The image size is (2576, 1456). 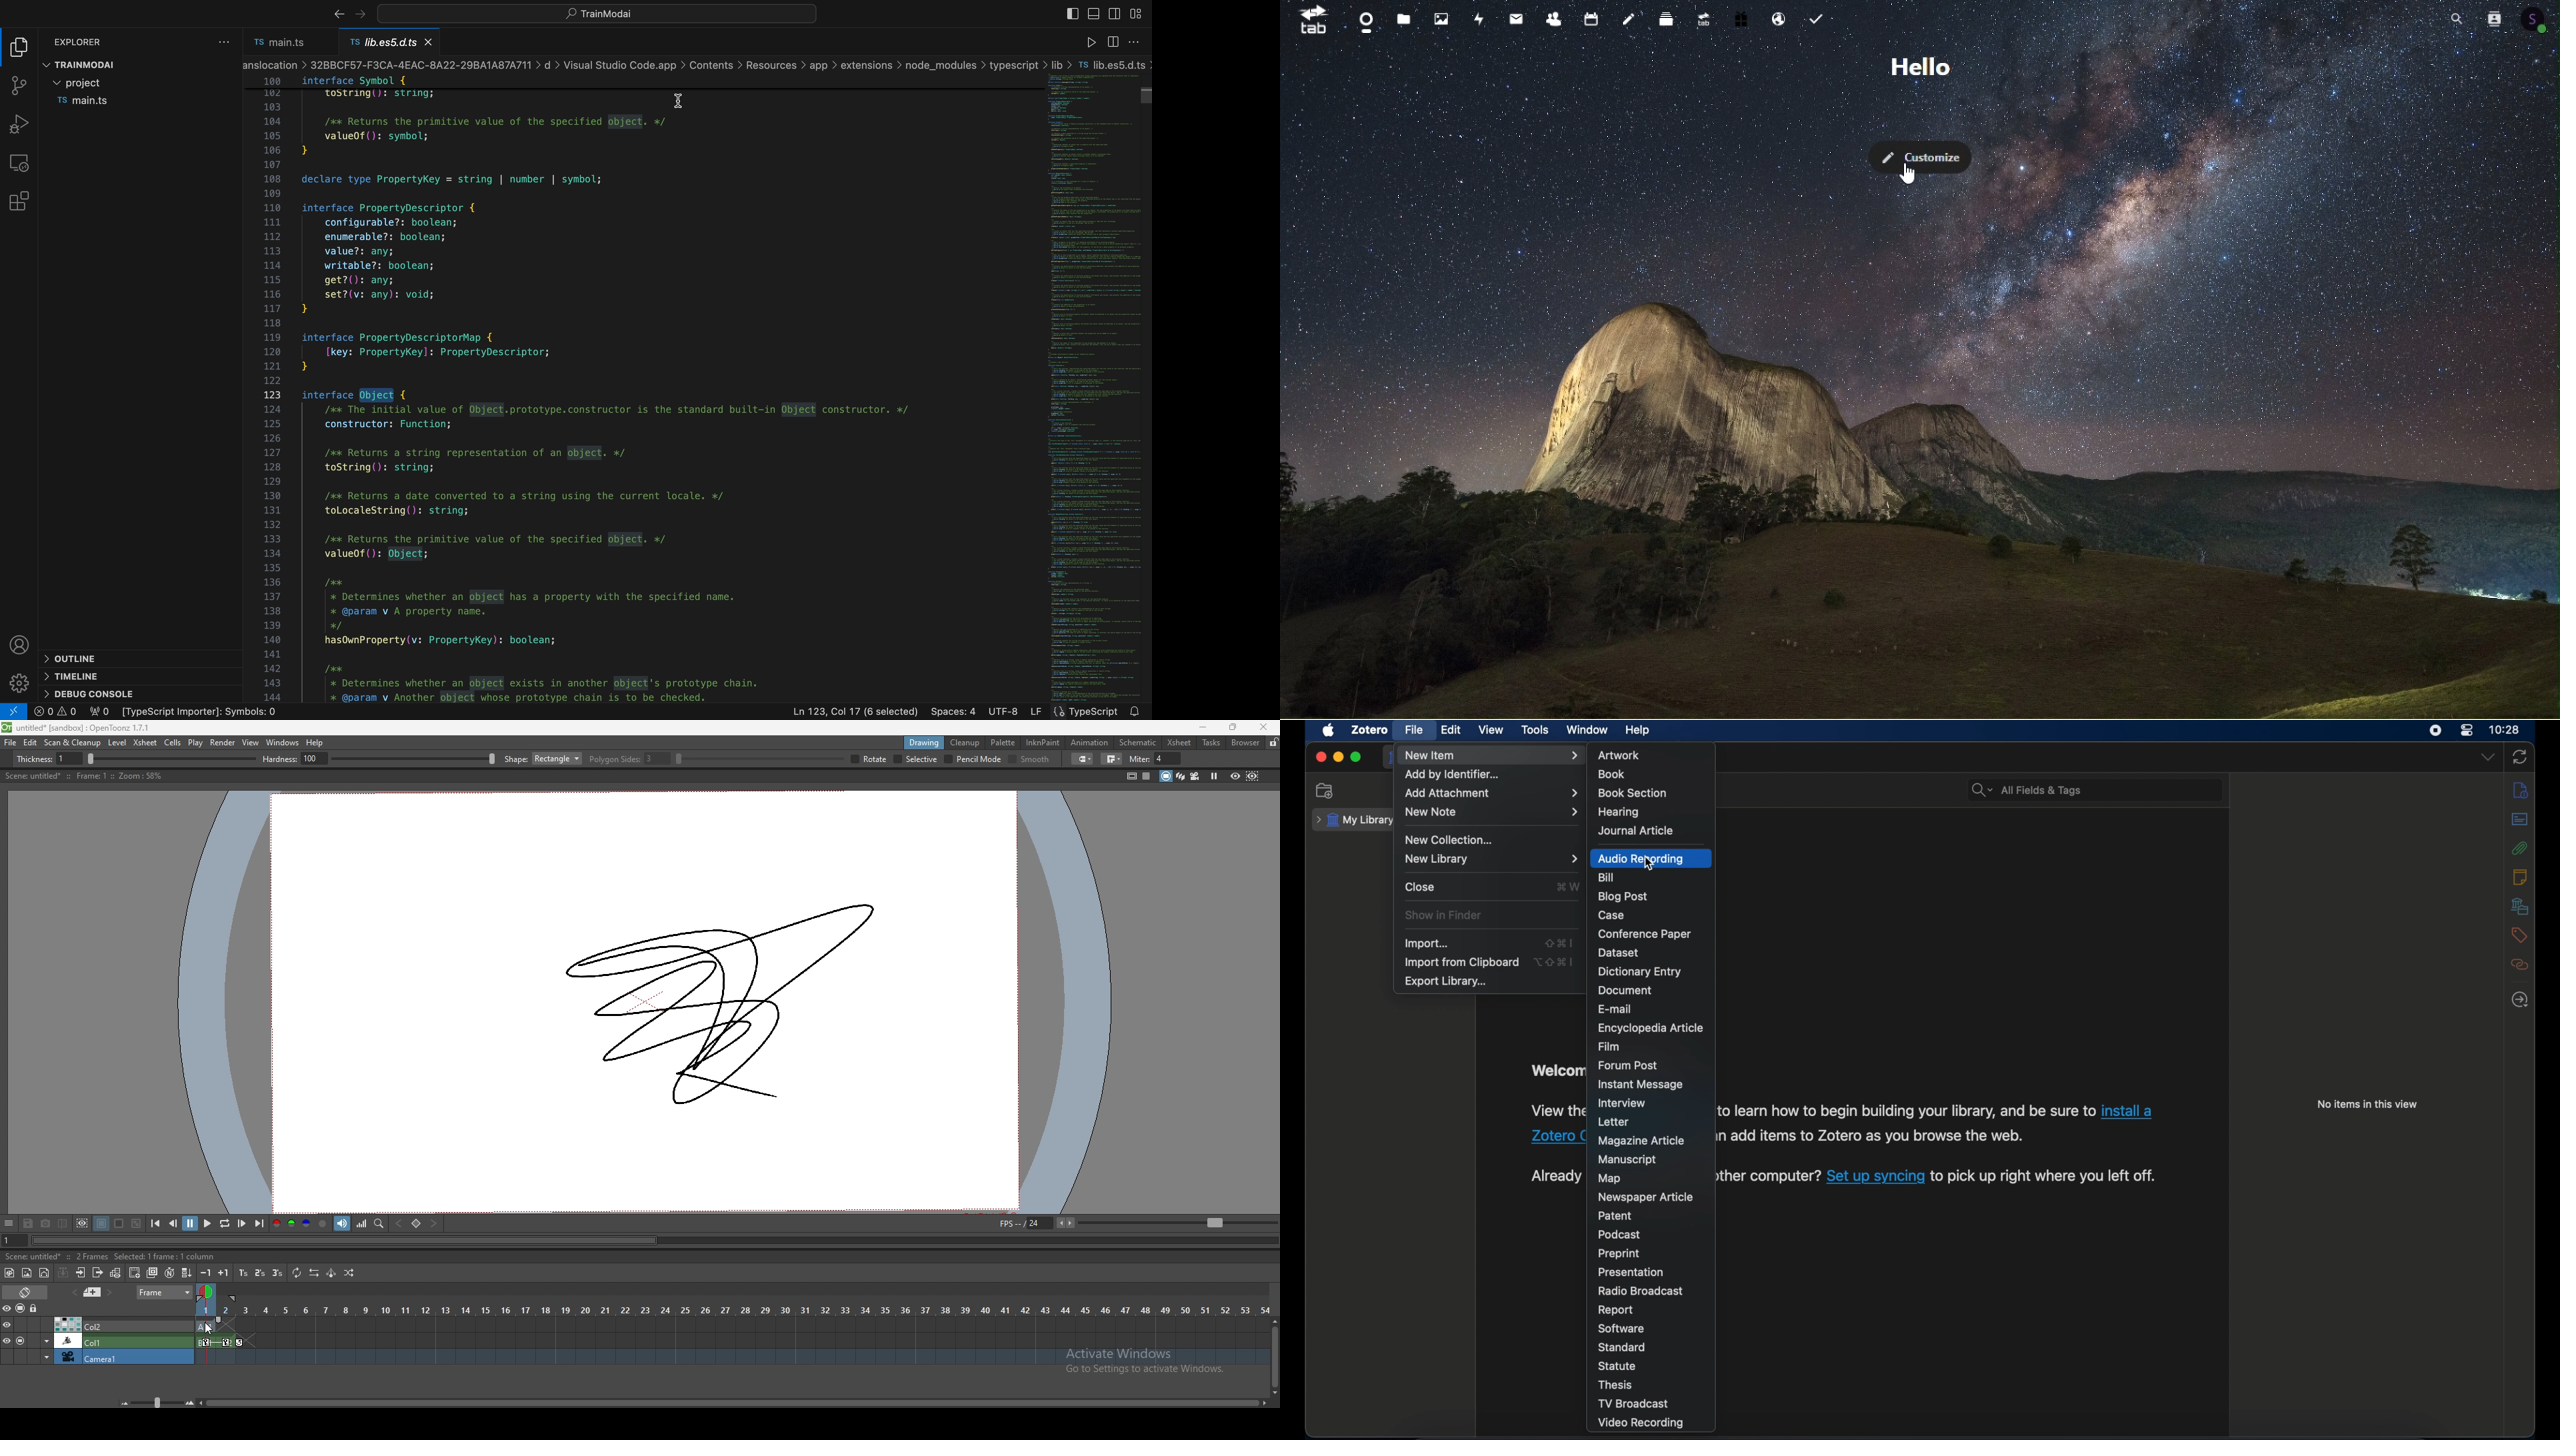 I want to click on checkered background, so click(x=135, y=1224).